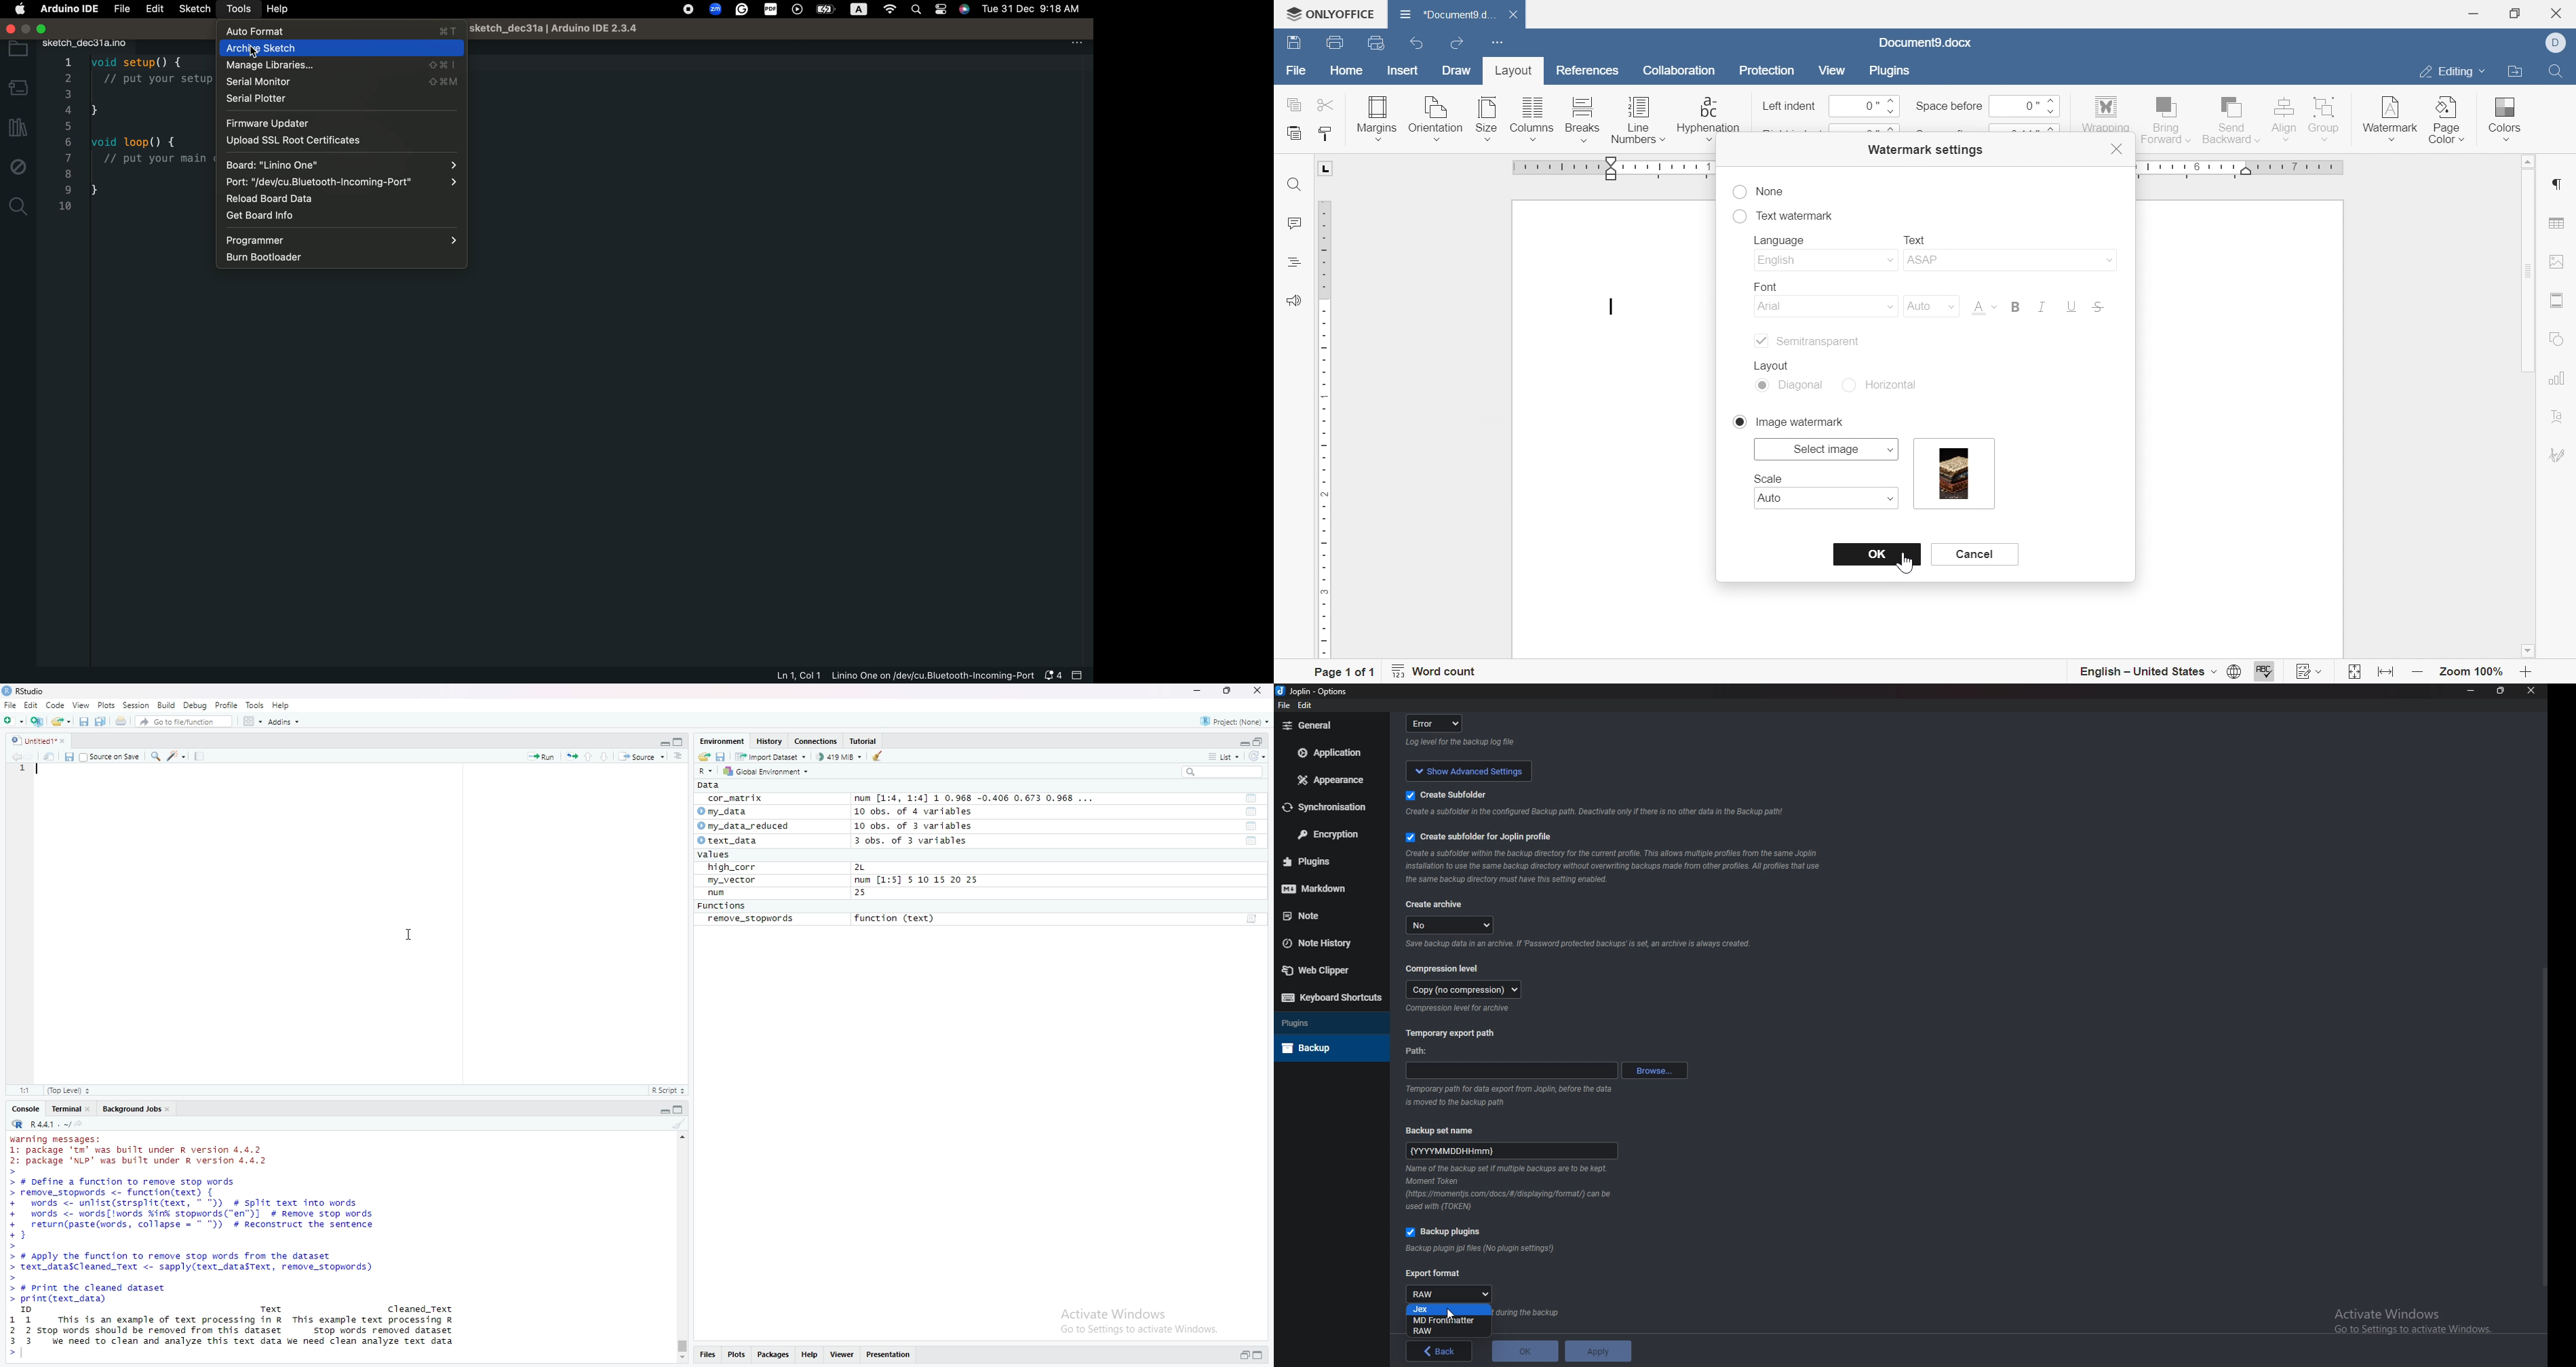 Image resolution: width=2576 pixels, height=1372 pixels. I want to click on show advanced settings, so click(1466, 770).